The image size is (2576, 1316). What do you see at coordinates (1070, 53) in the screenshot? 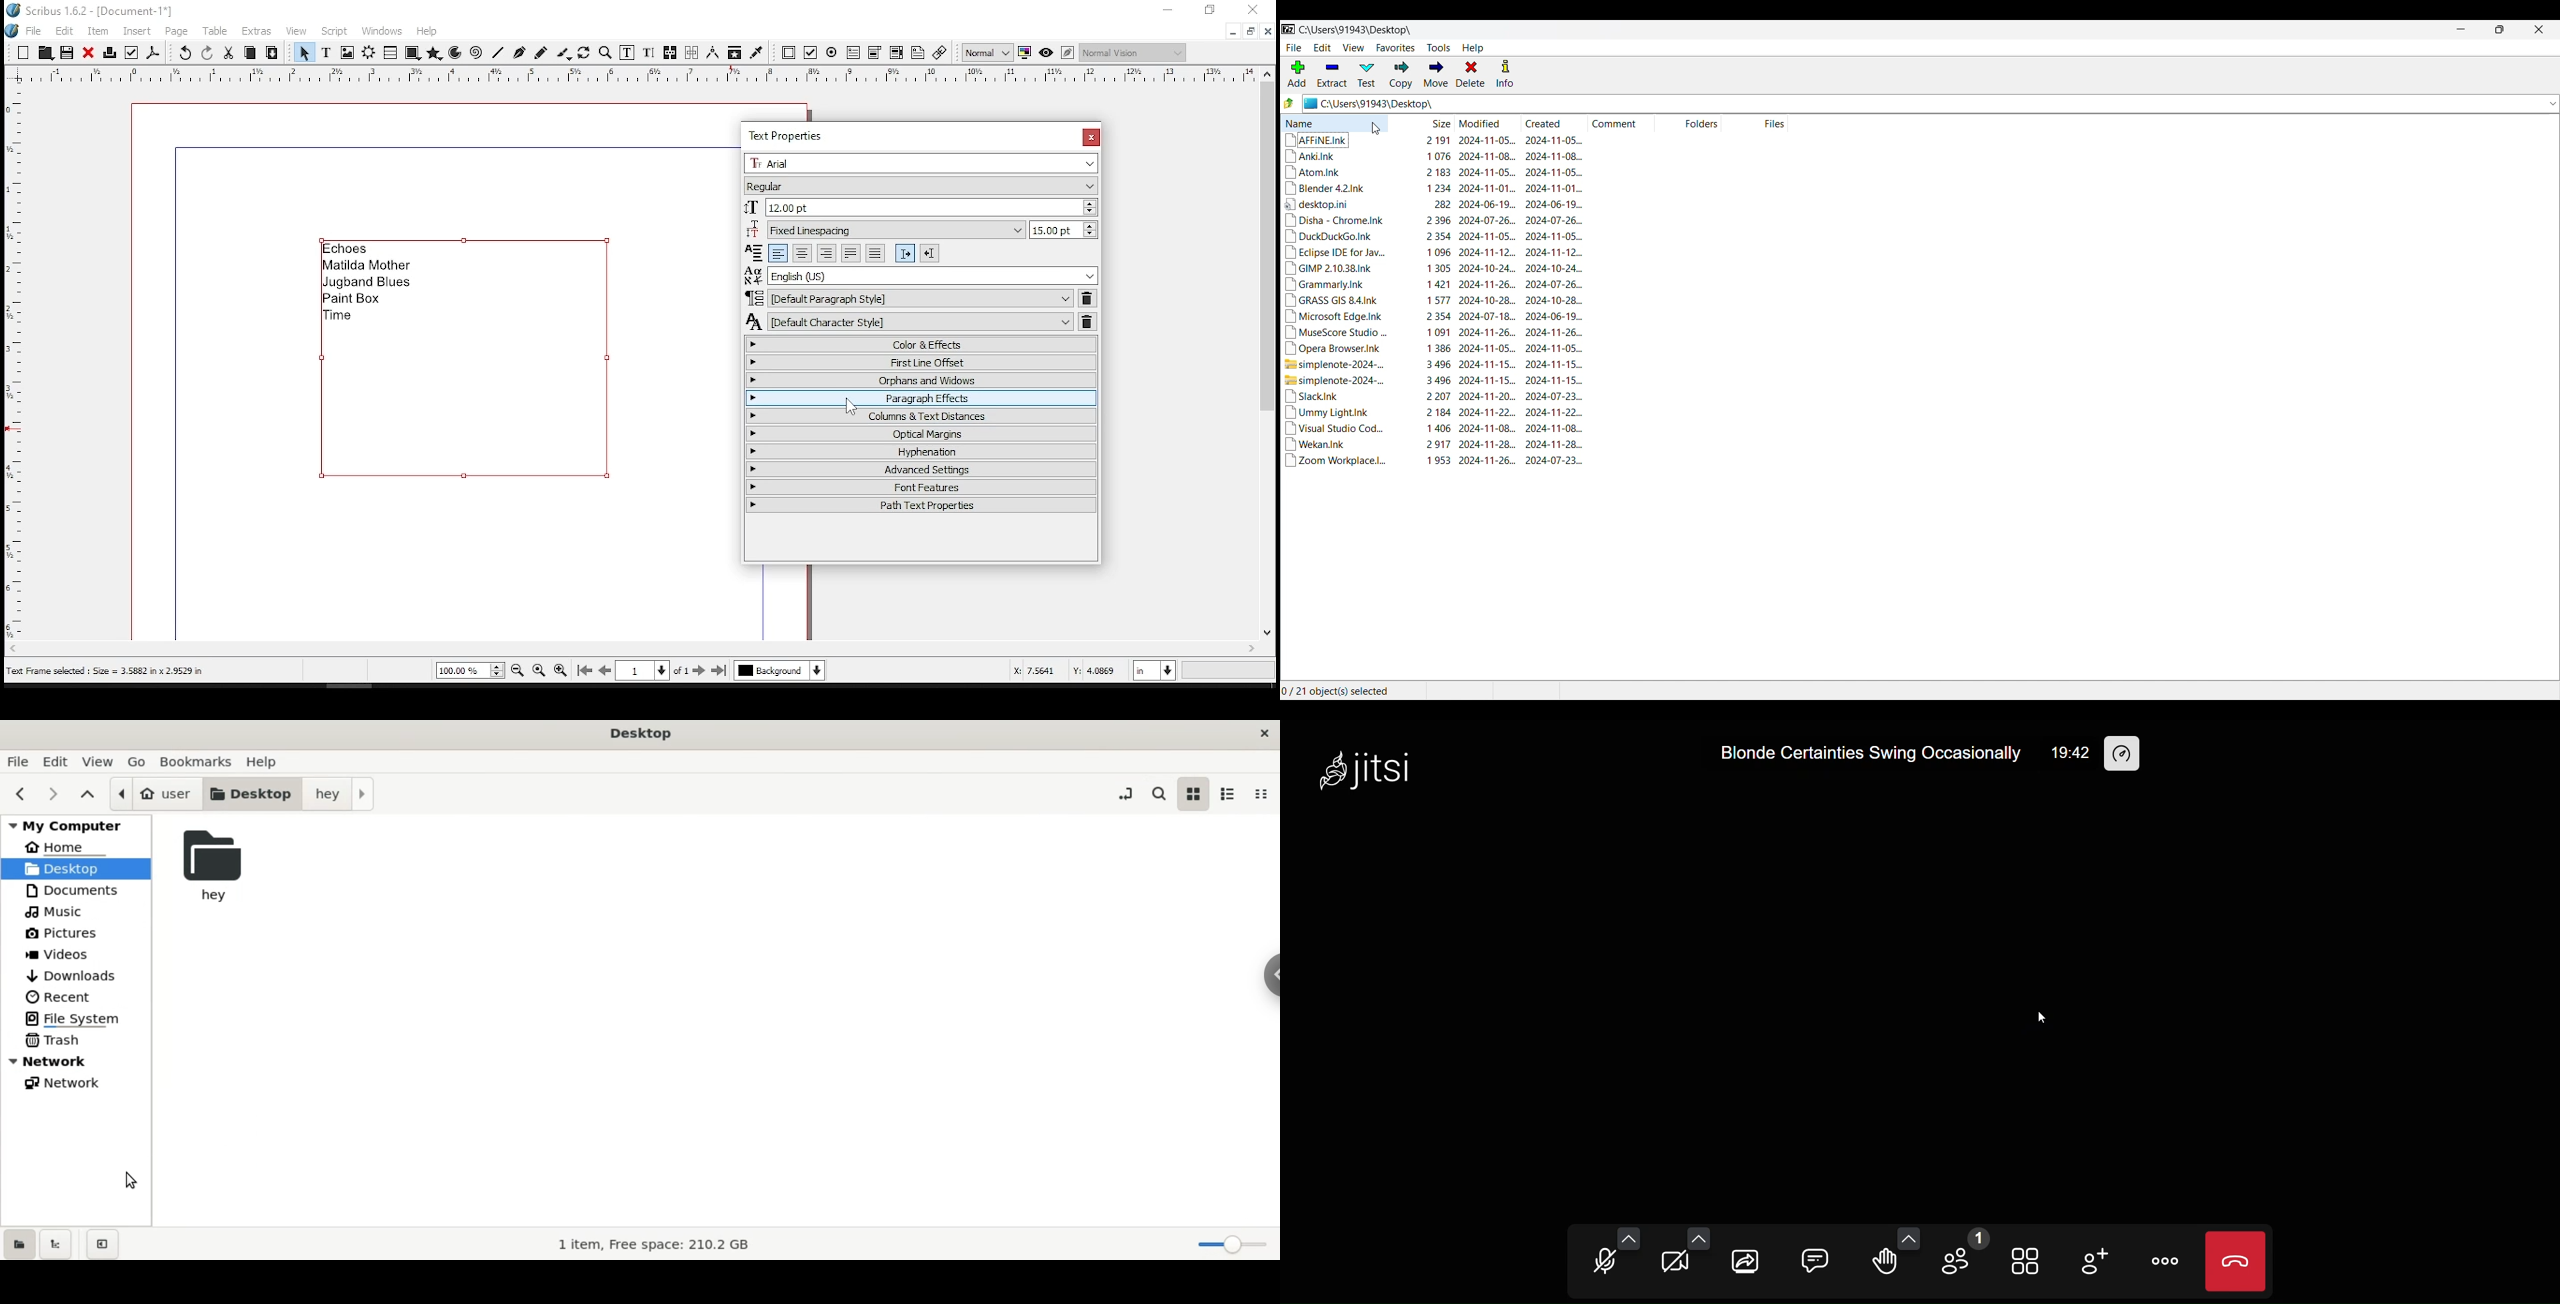
I see `edit in preview mode` at bounding box center [1070, 53].